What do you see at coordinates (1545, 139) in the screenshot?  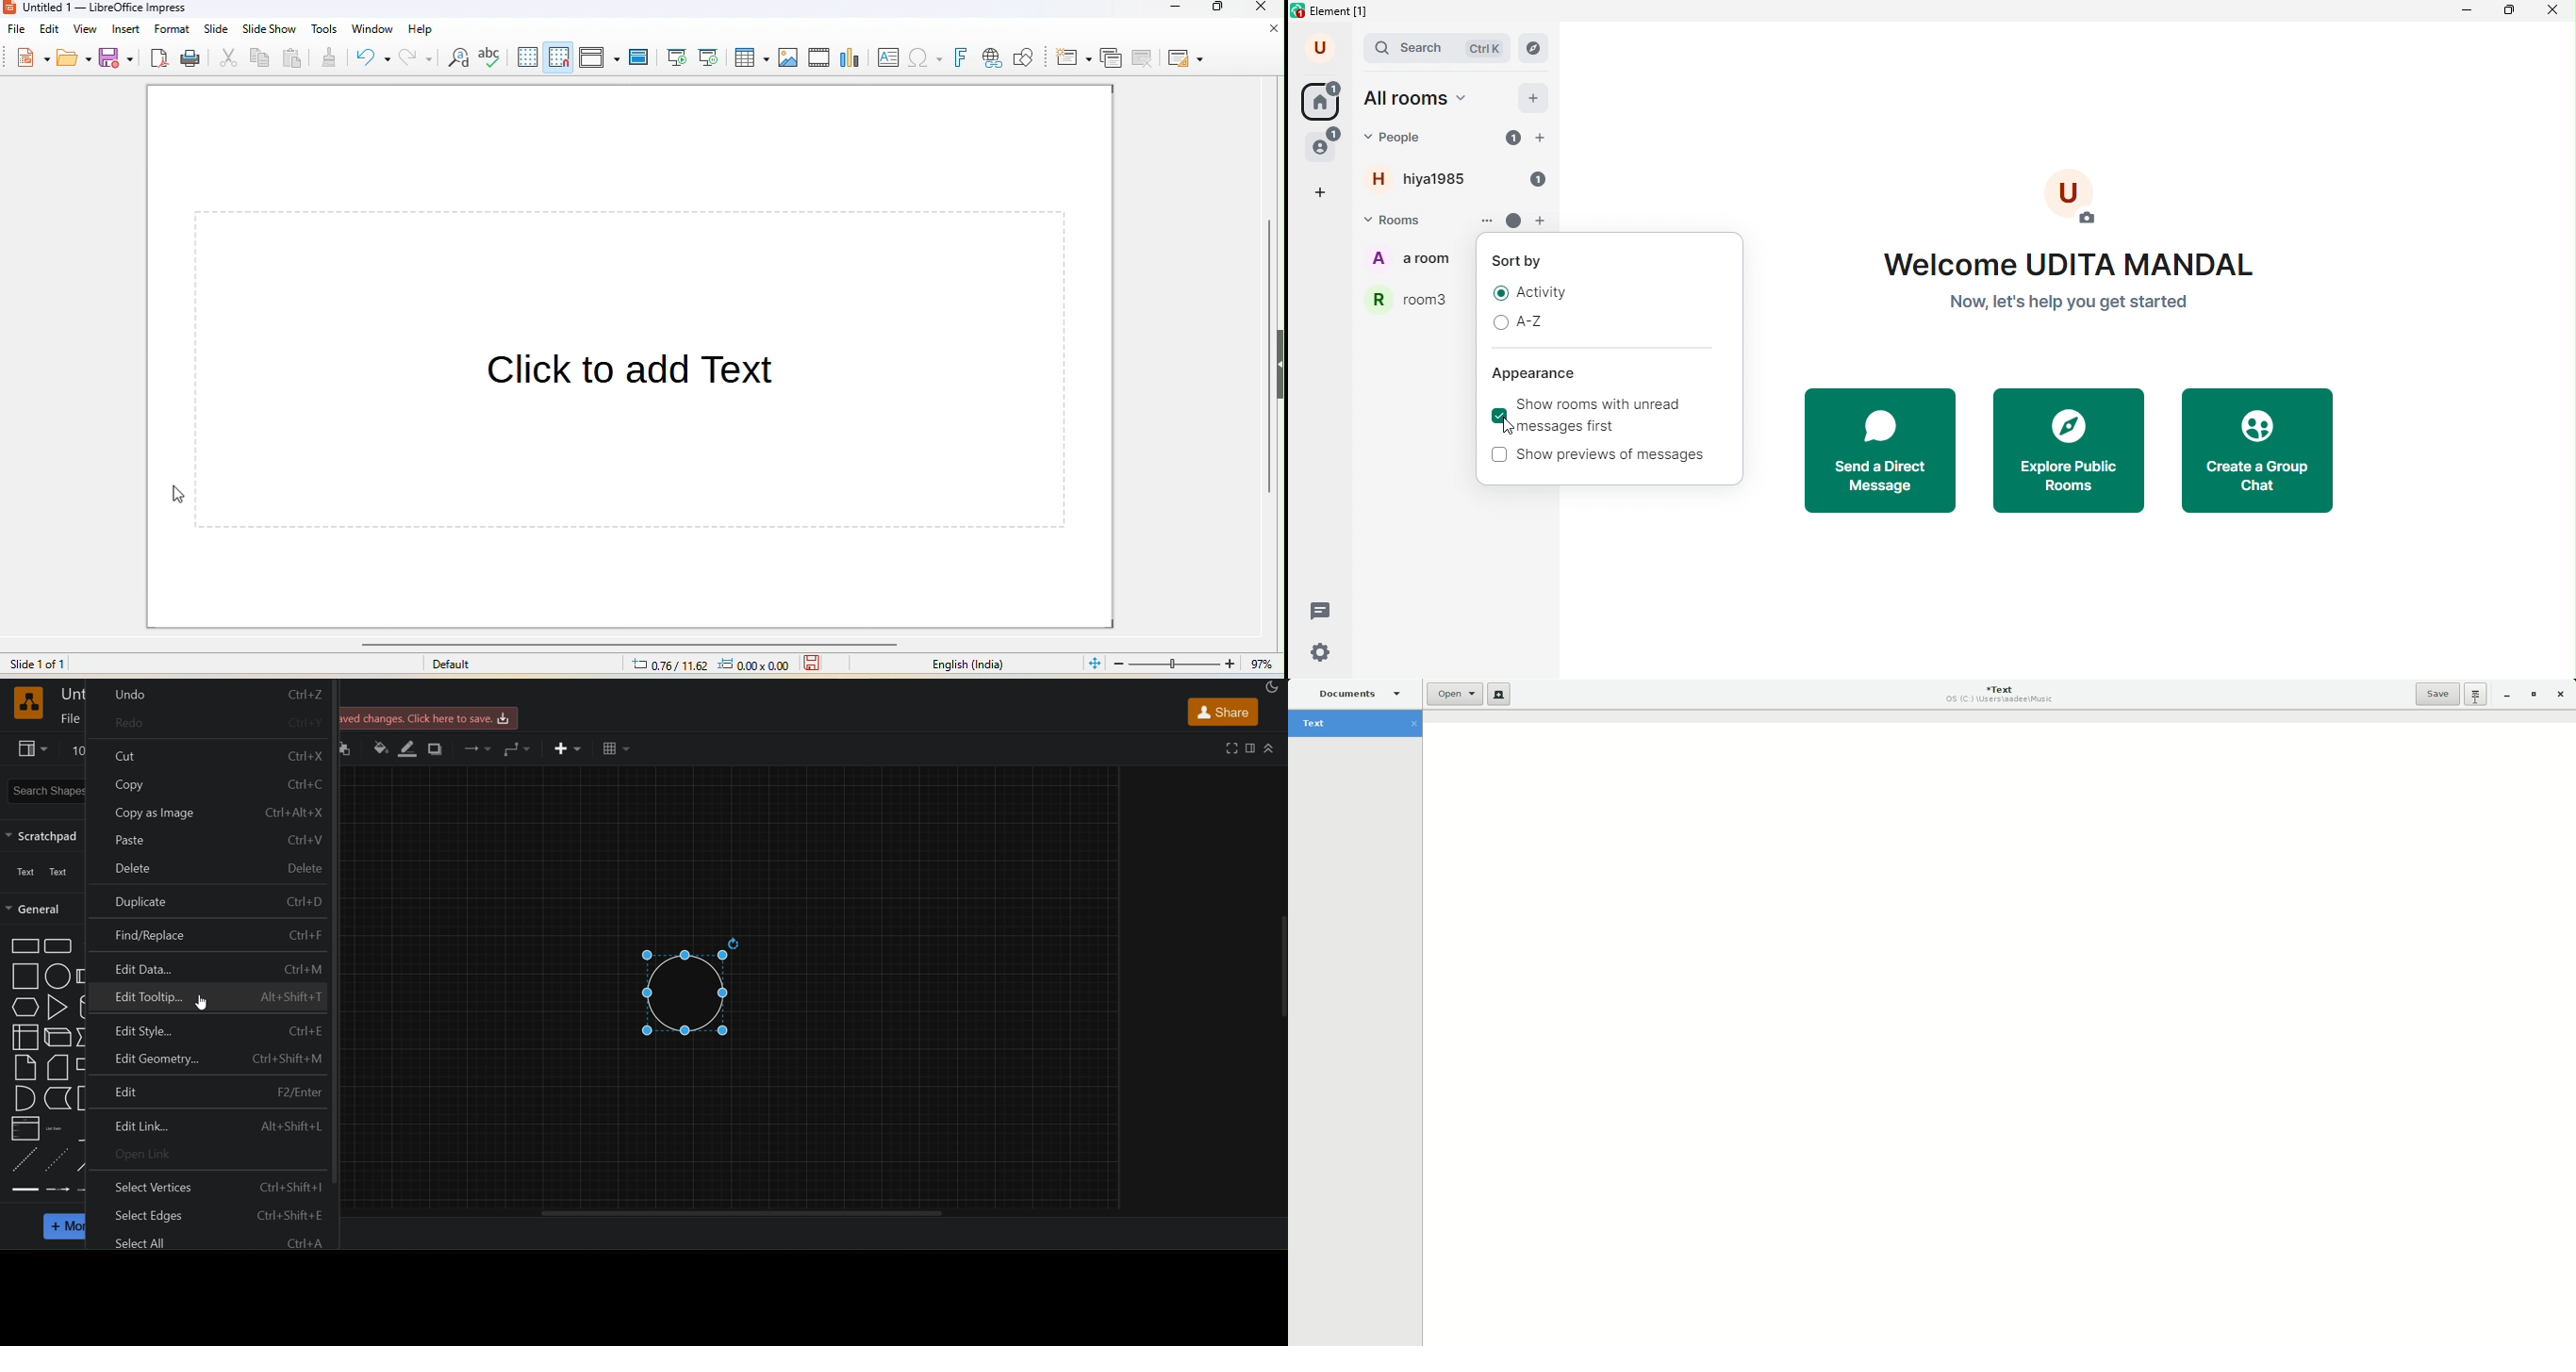 I see `add people` at bounding box center [1545, 139].